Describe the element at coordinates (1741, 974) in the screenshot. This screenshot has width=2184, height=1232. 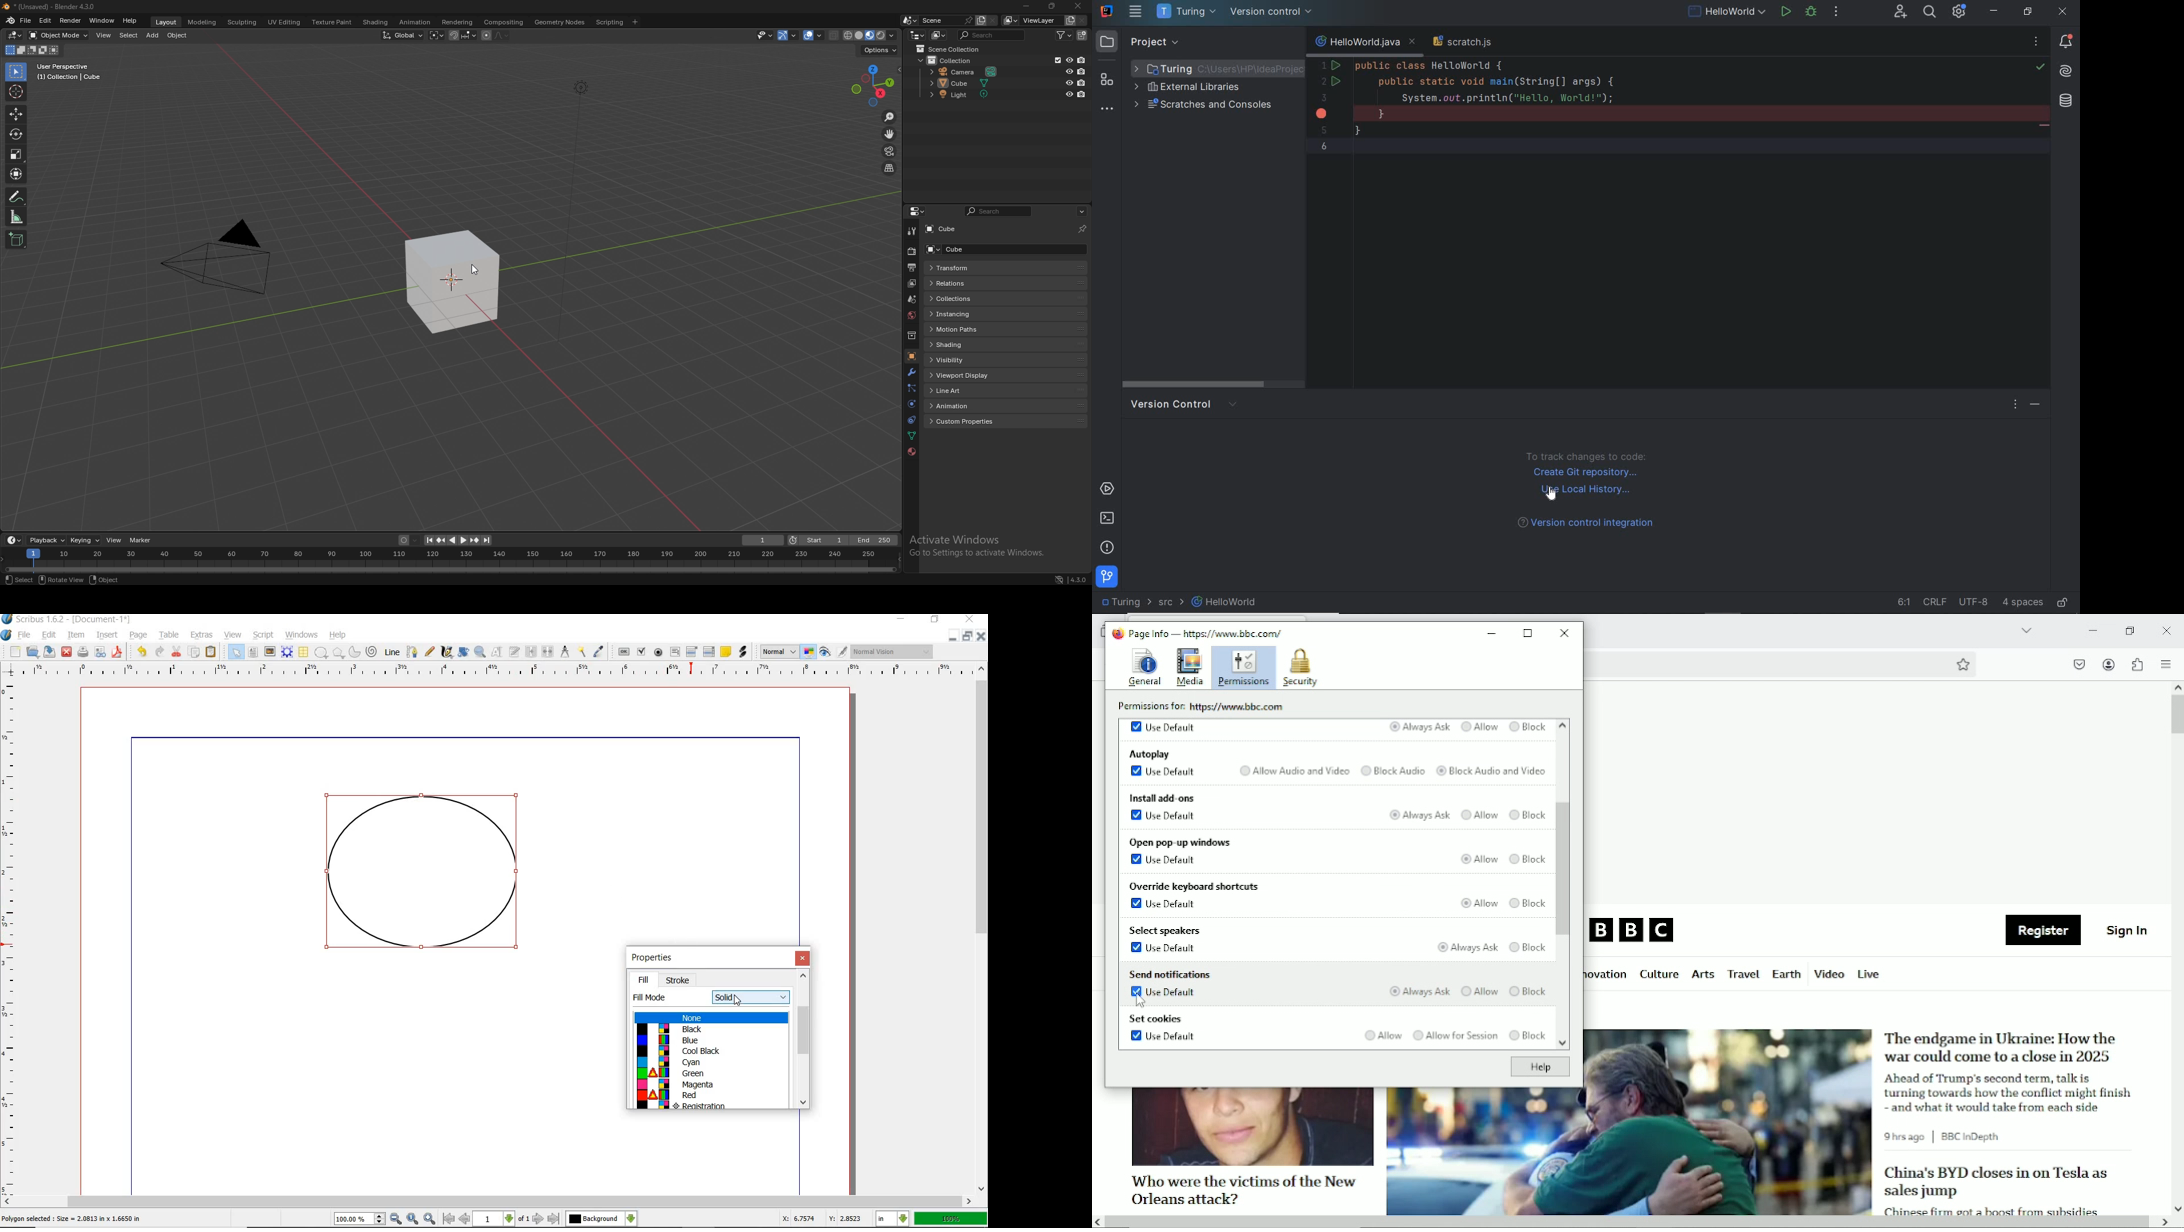
I see `Travel` at that location.